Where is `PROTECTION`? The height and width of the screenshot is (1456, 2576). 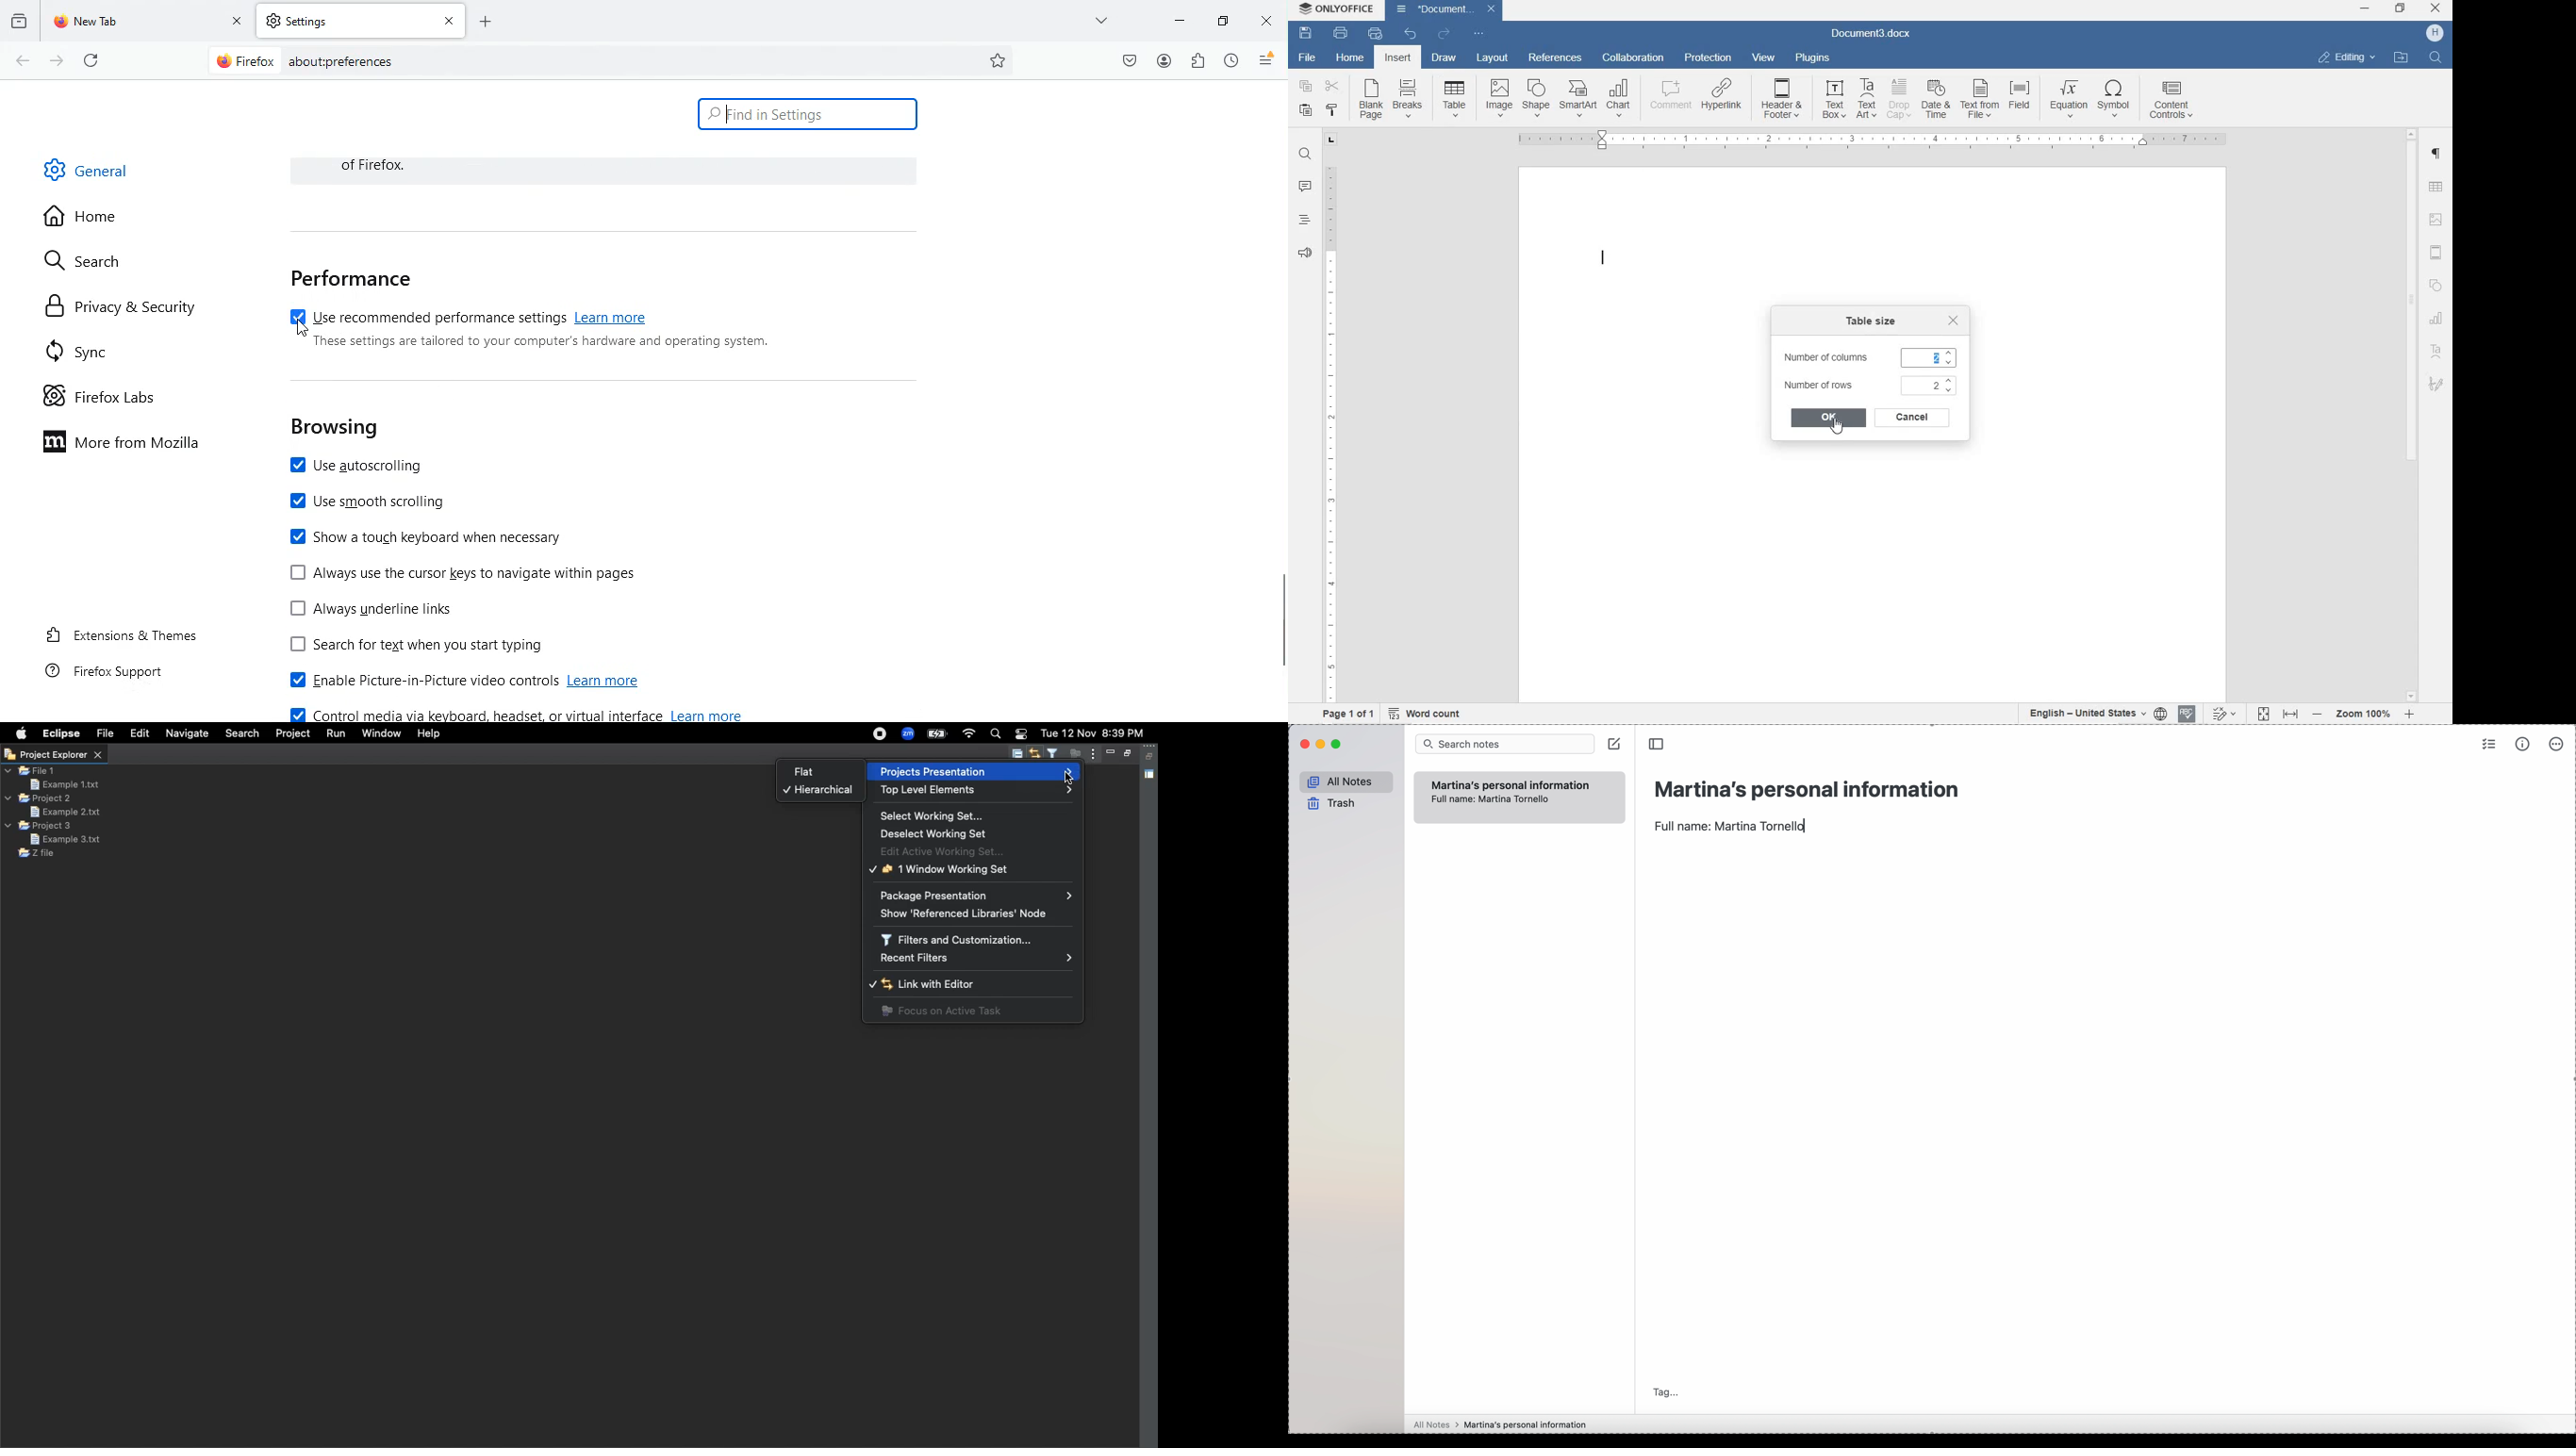 PROTECTION is located at coordinates (1708, 59).